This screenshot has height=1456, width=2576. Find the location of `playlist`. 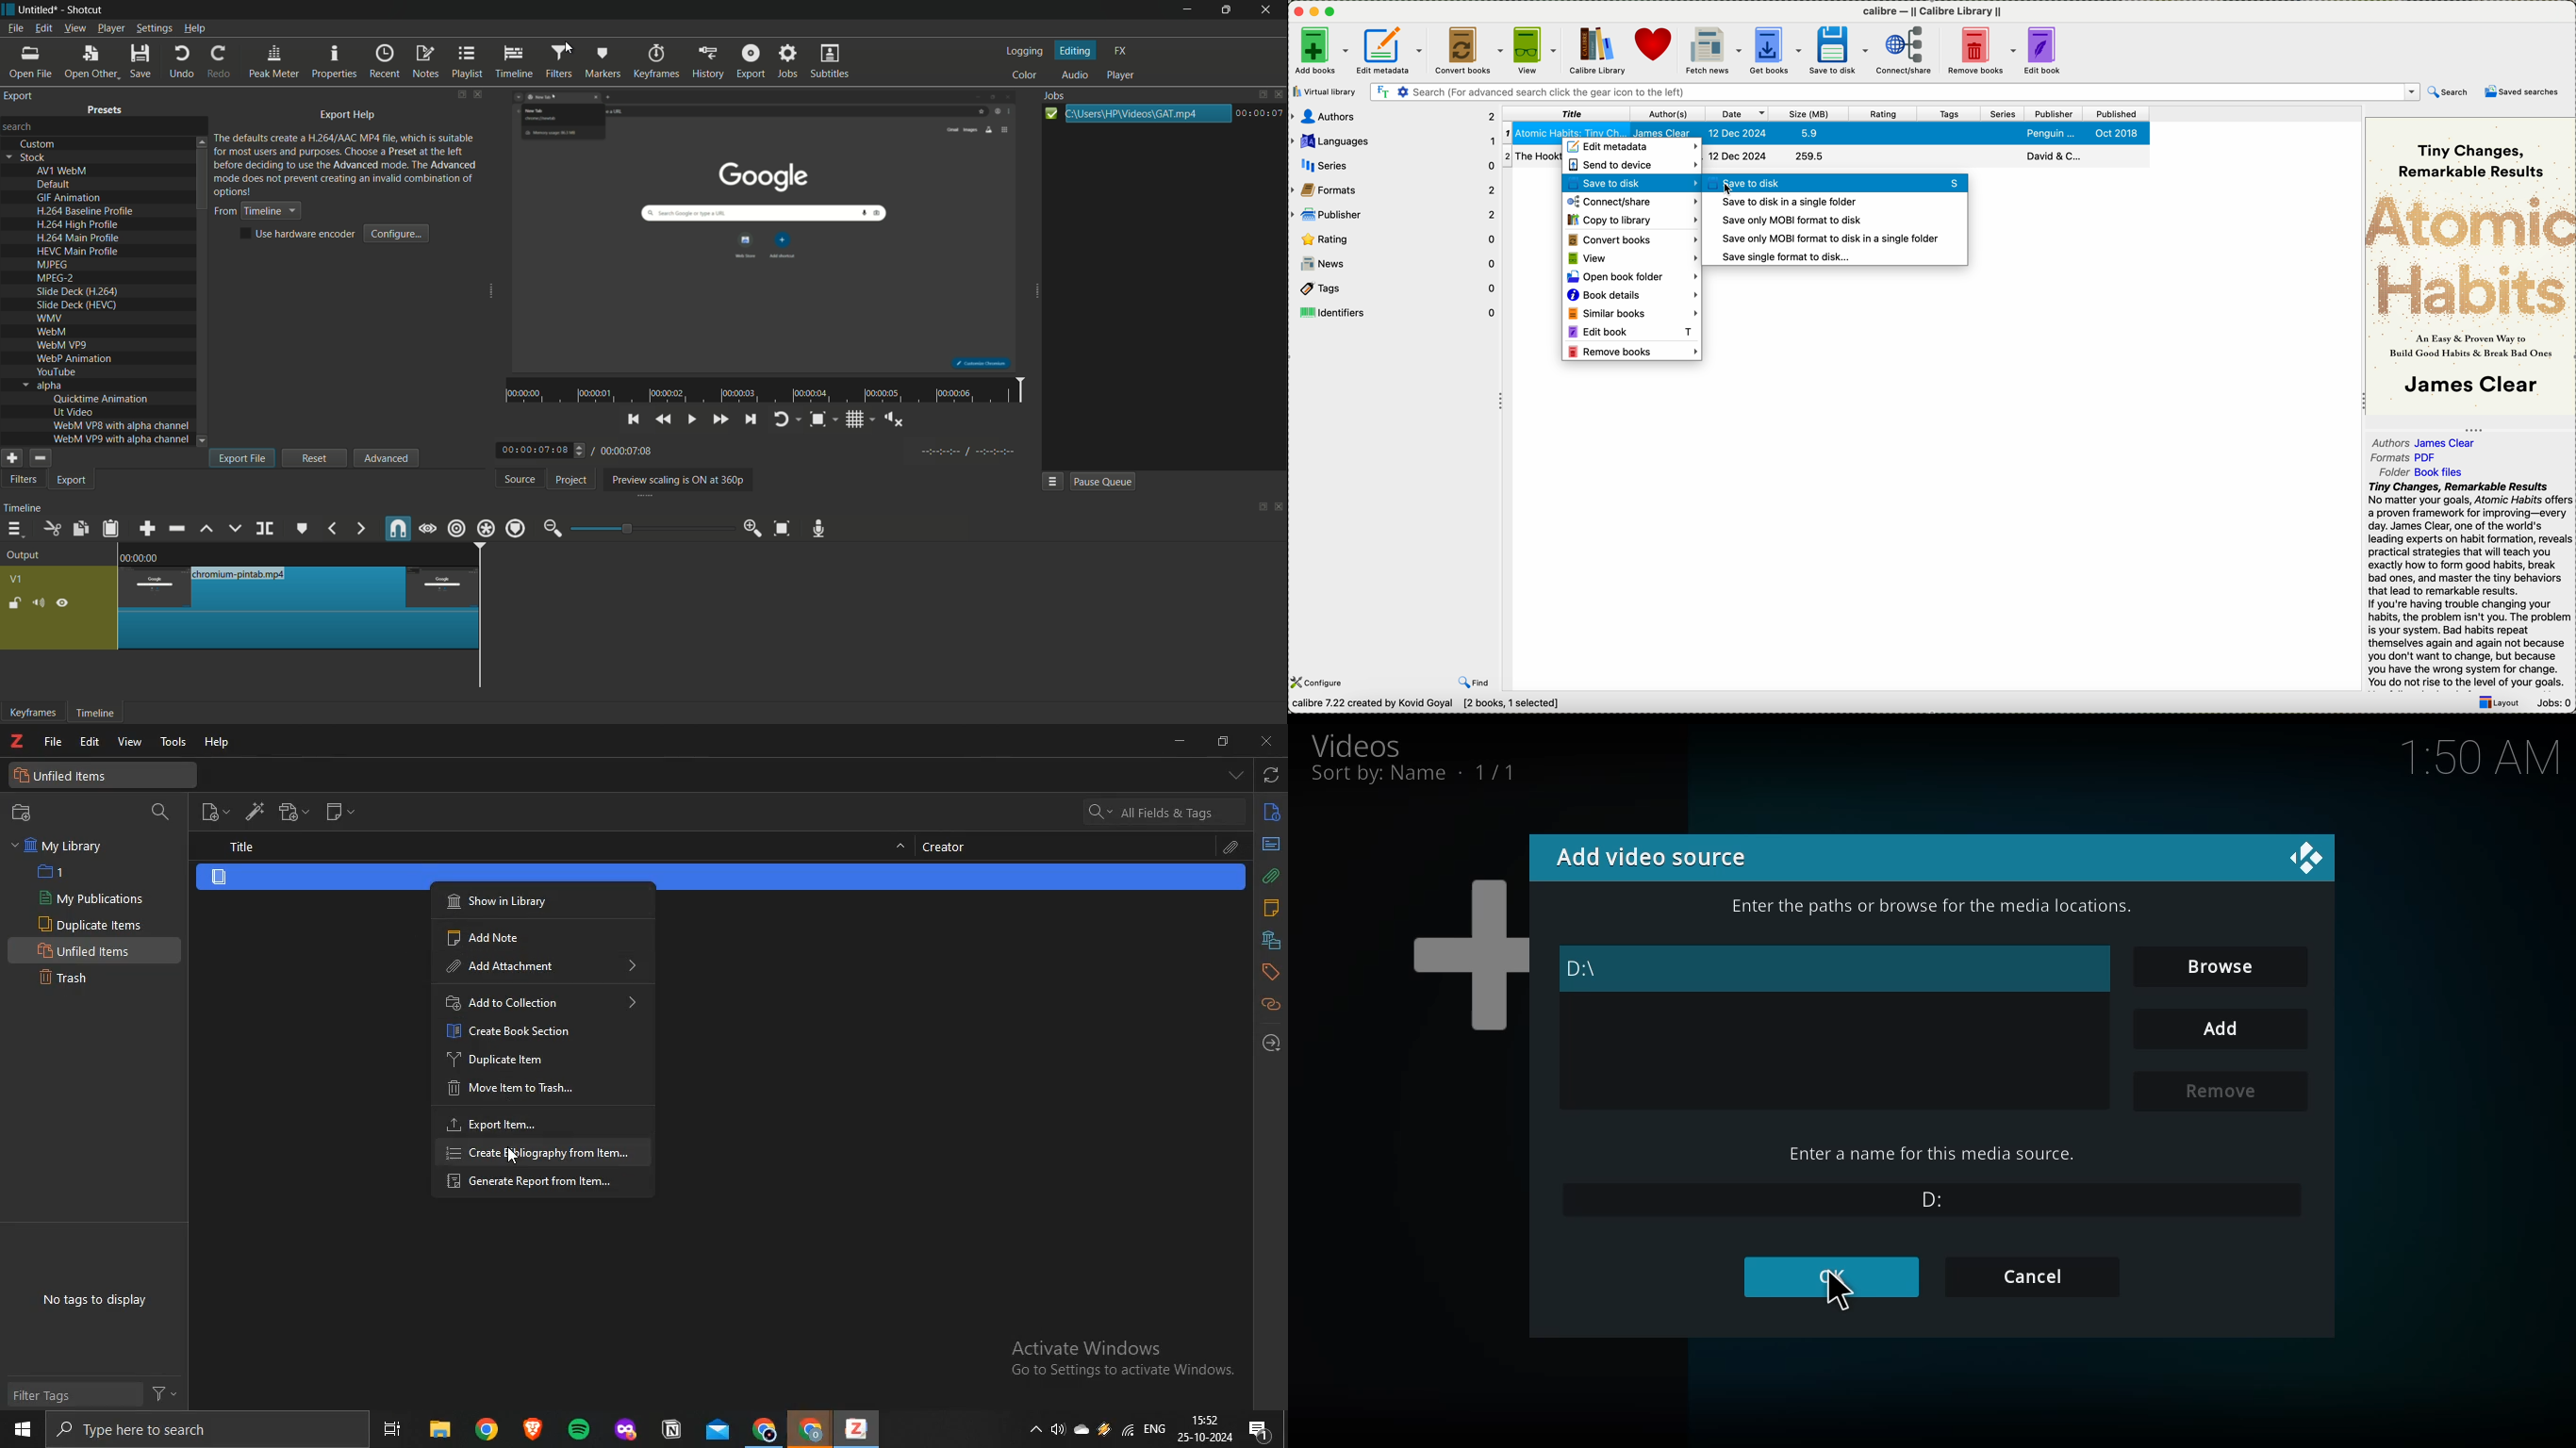

playlist is located at coordinates (468, 61).